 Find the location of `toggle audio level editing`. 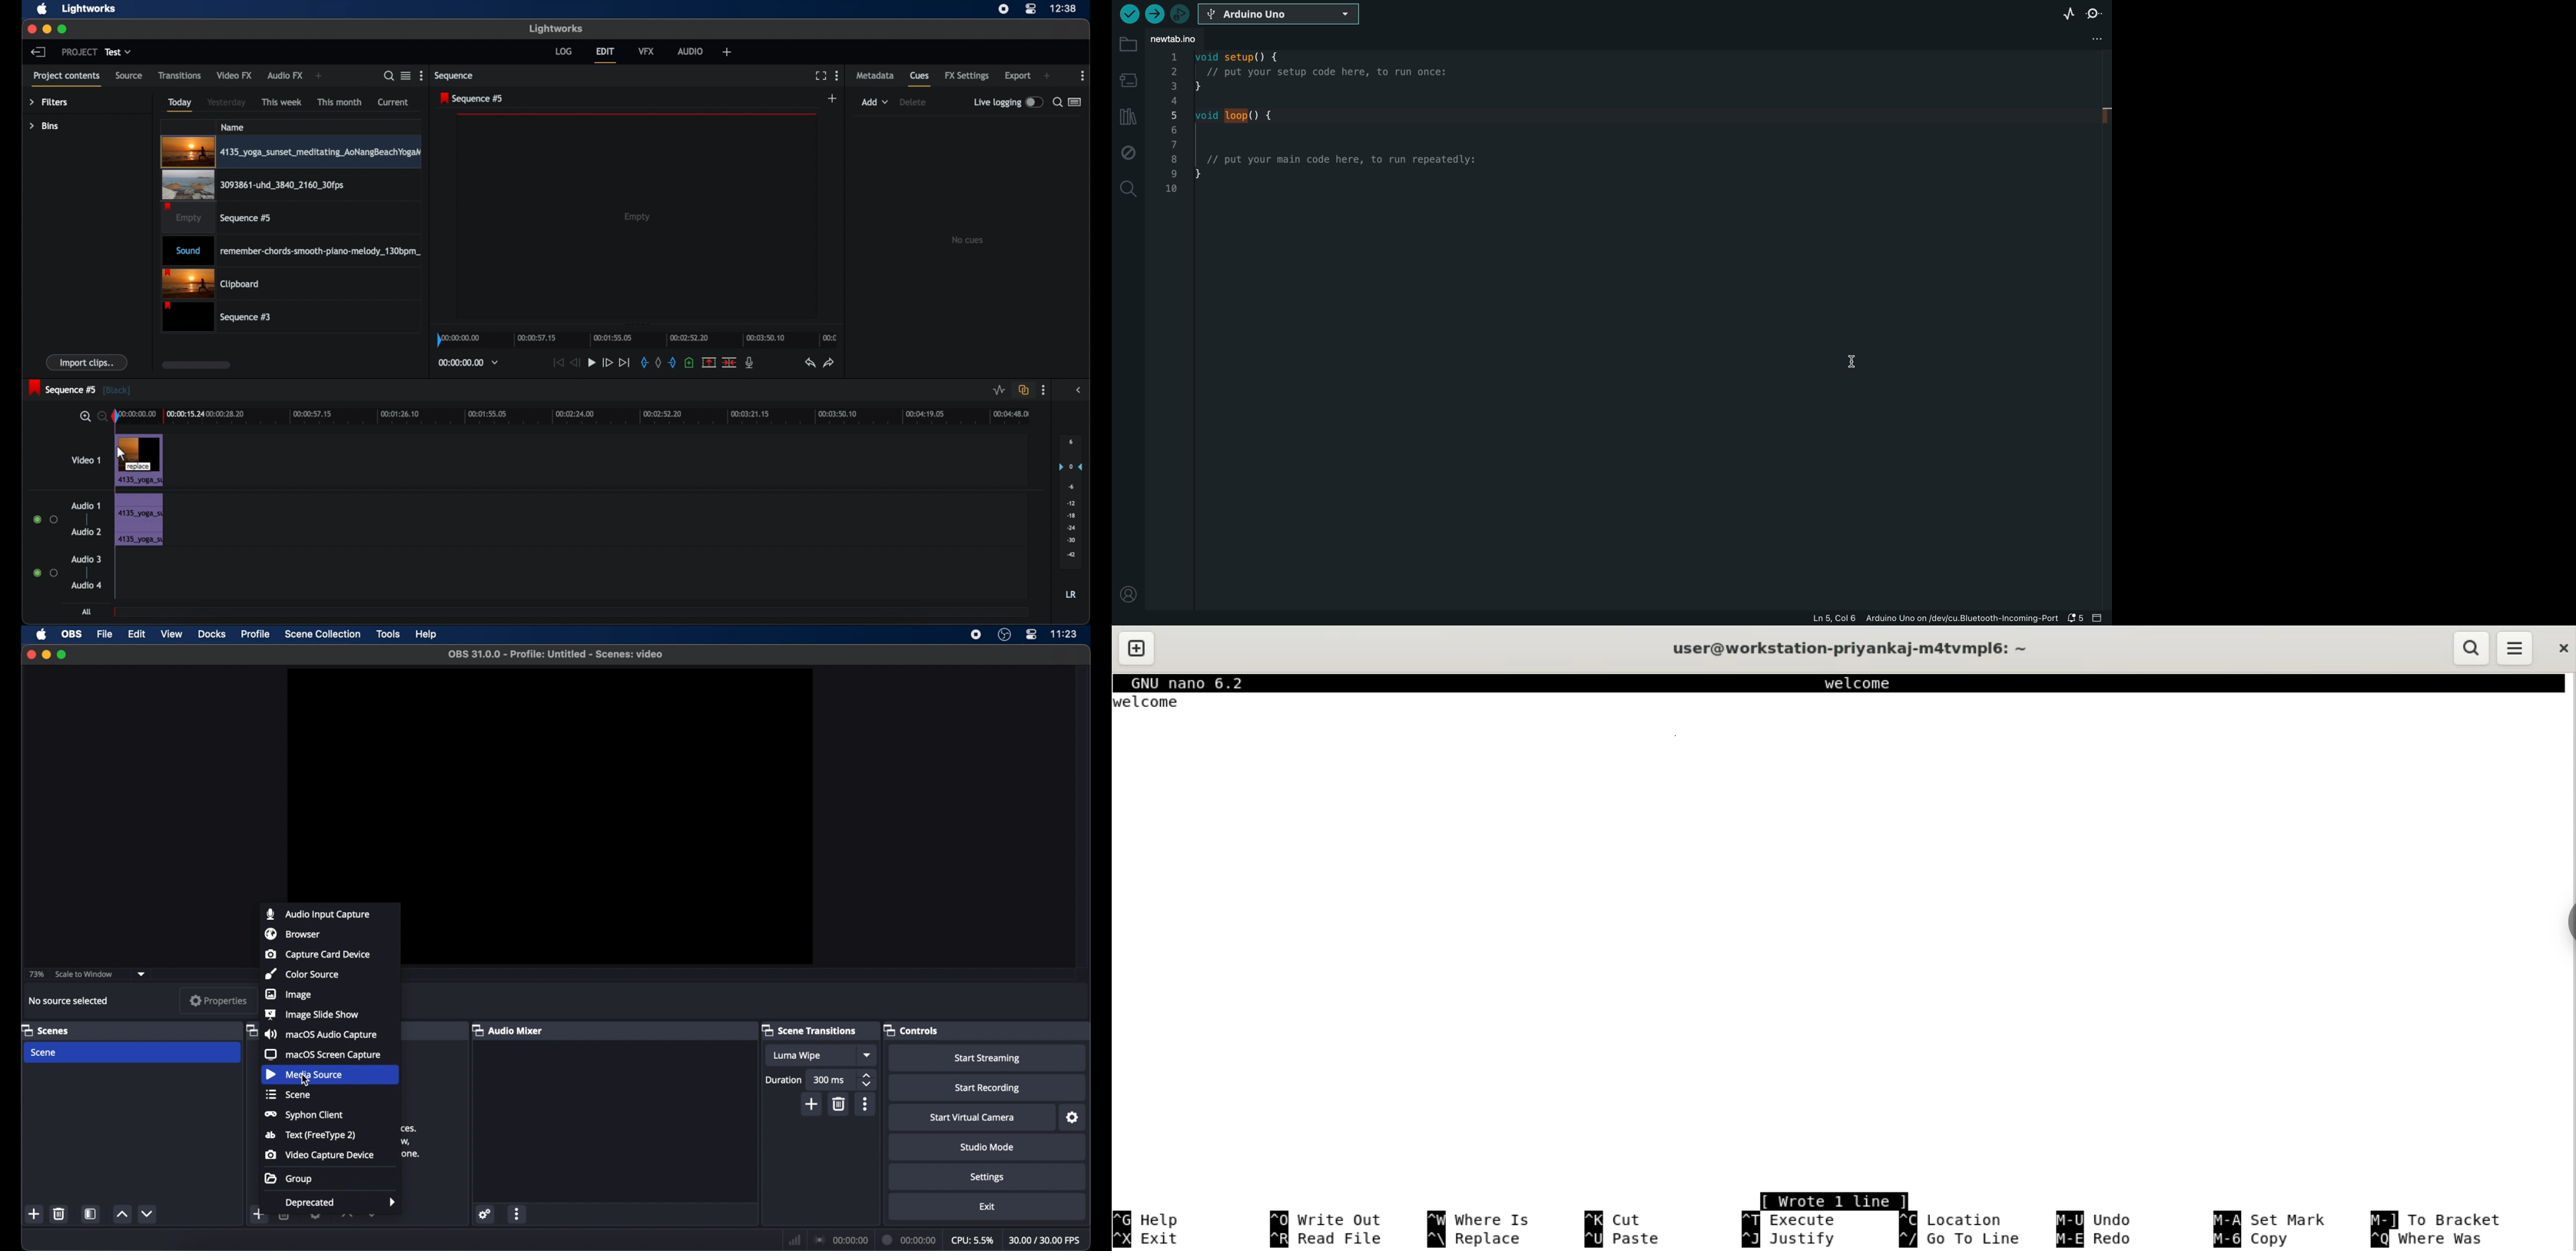

toggle audio level editing is located at coordinates (999, 390).